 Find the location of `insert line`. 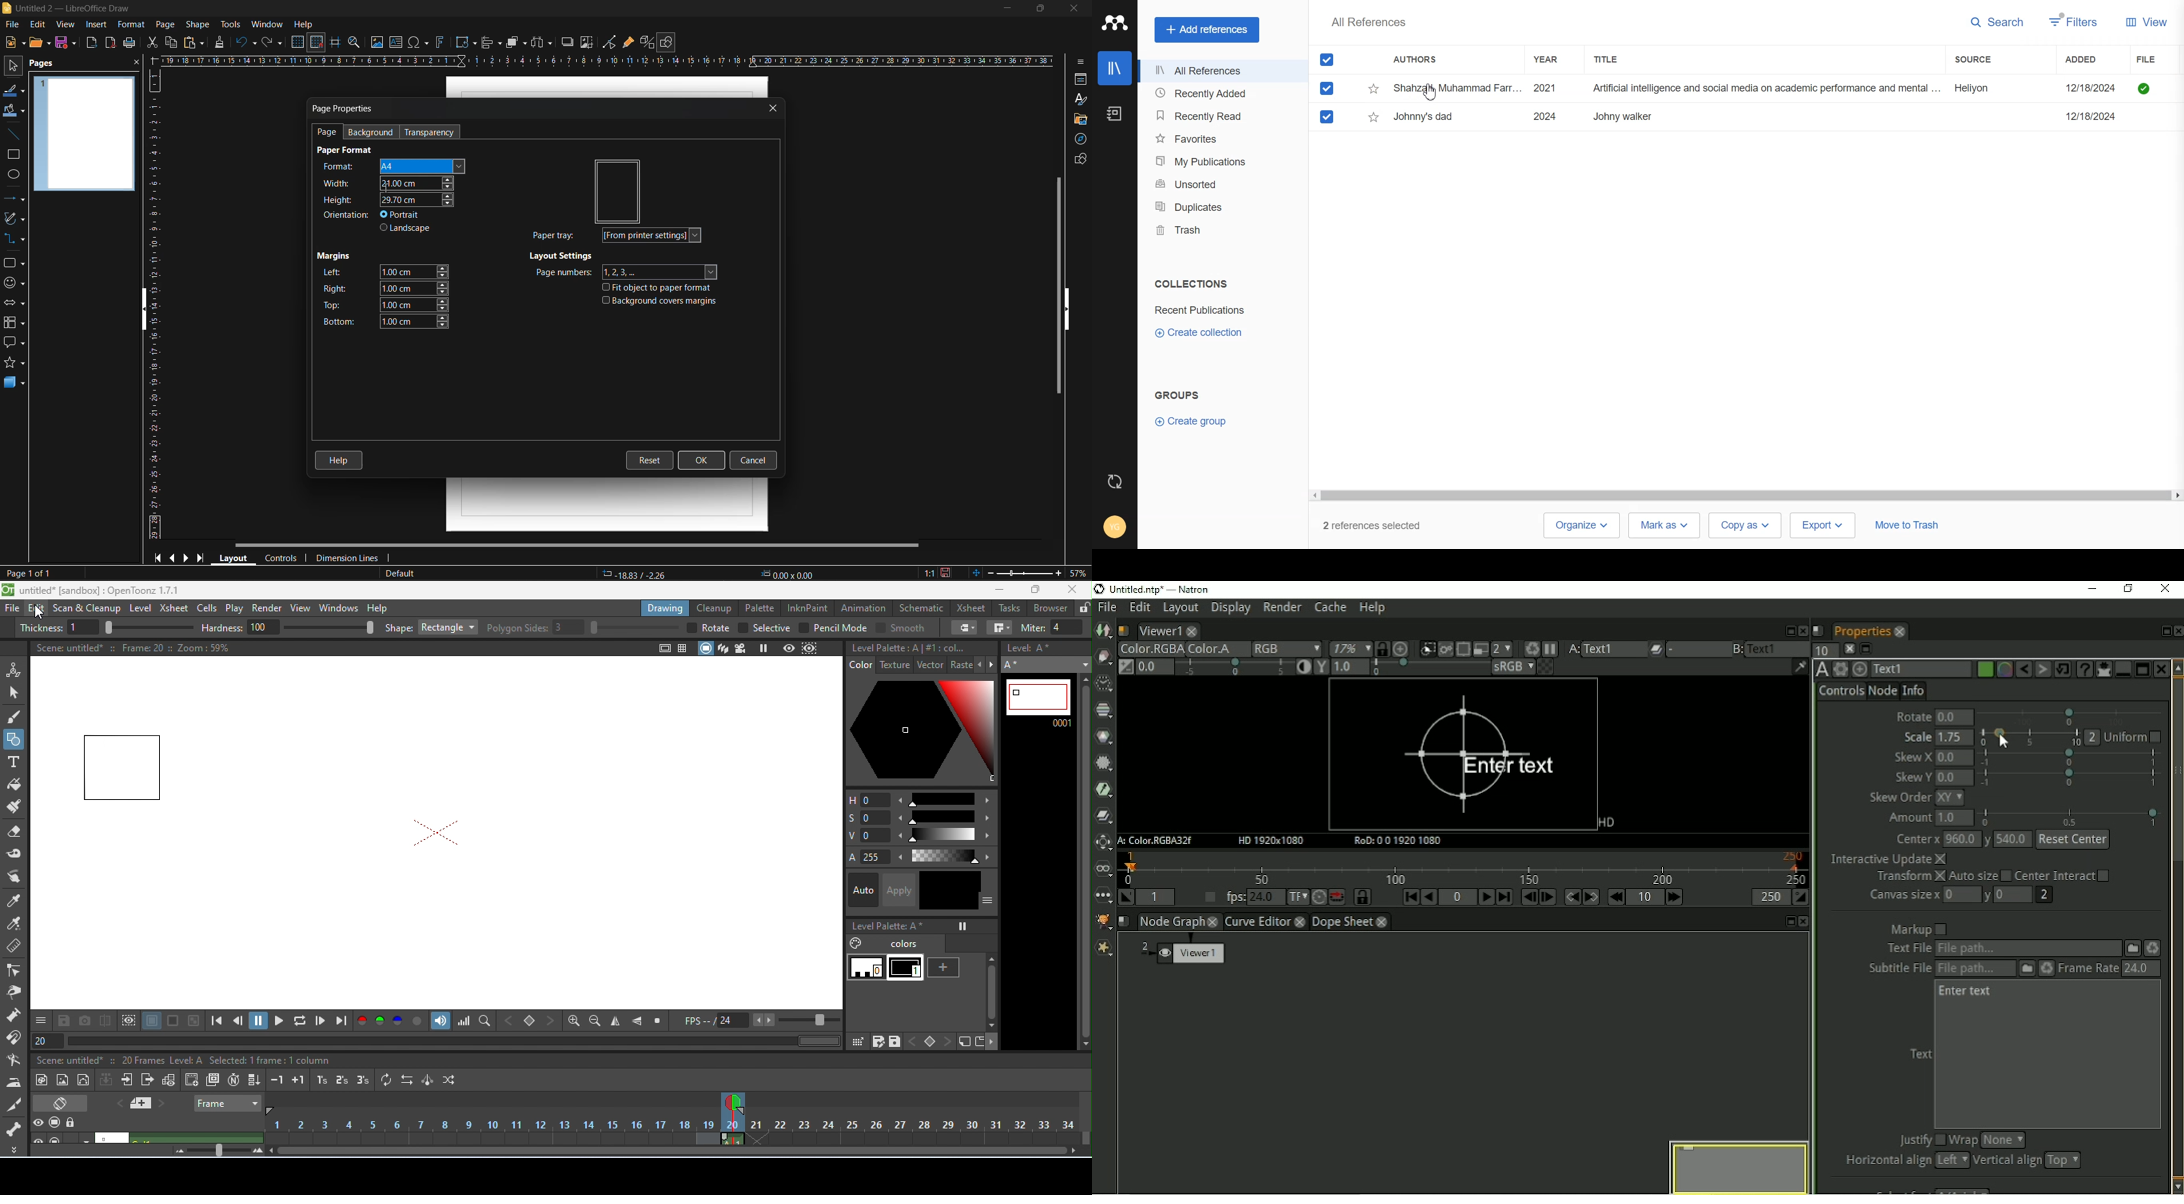

insert line is located at coordinates (11, 135).